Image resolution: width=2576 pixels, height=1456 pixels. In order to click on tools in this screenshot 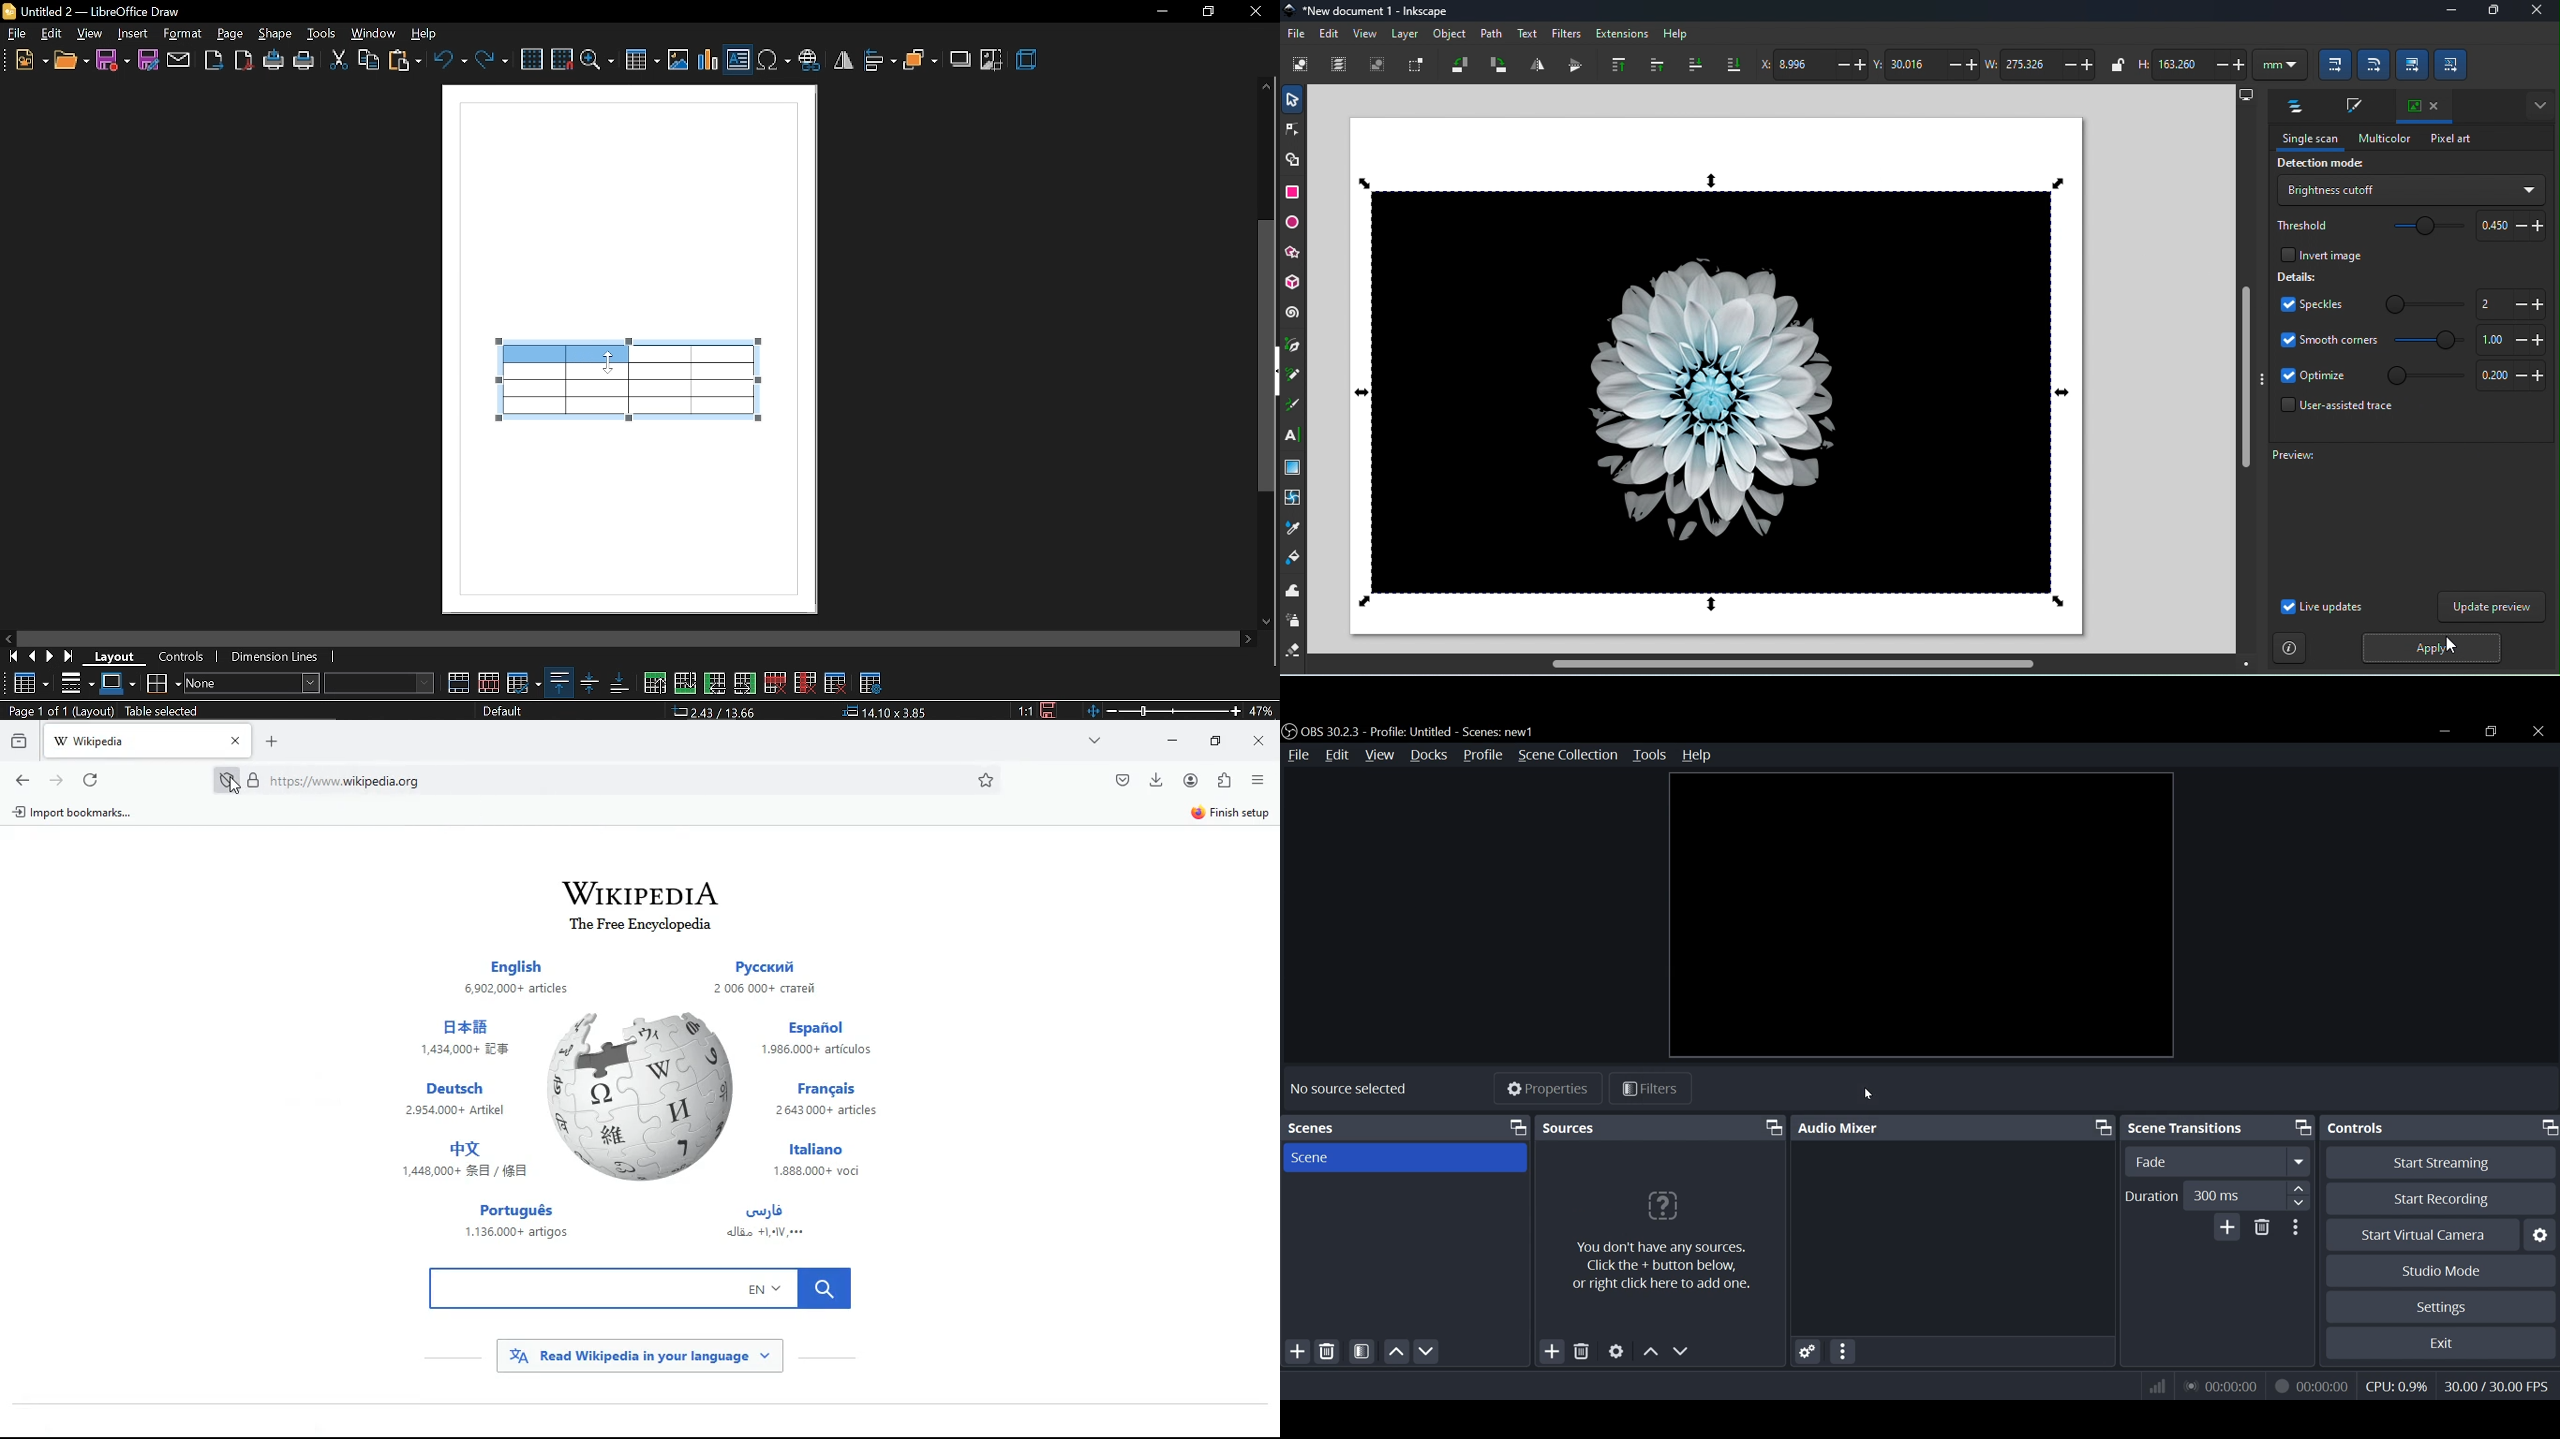, I will do `click(1649, 755)`.